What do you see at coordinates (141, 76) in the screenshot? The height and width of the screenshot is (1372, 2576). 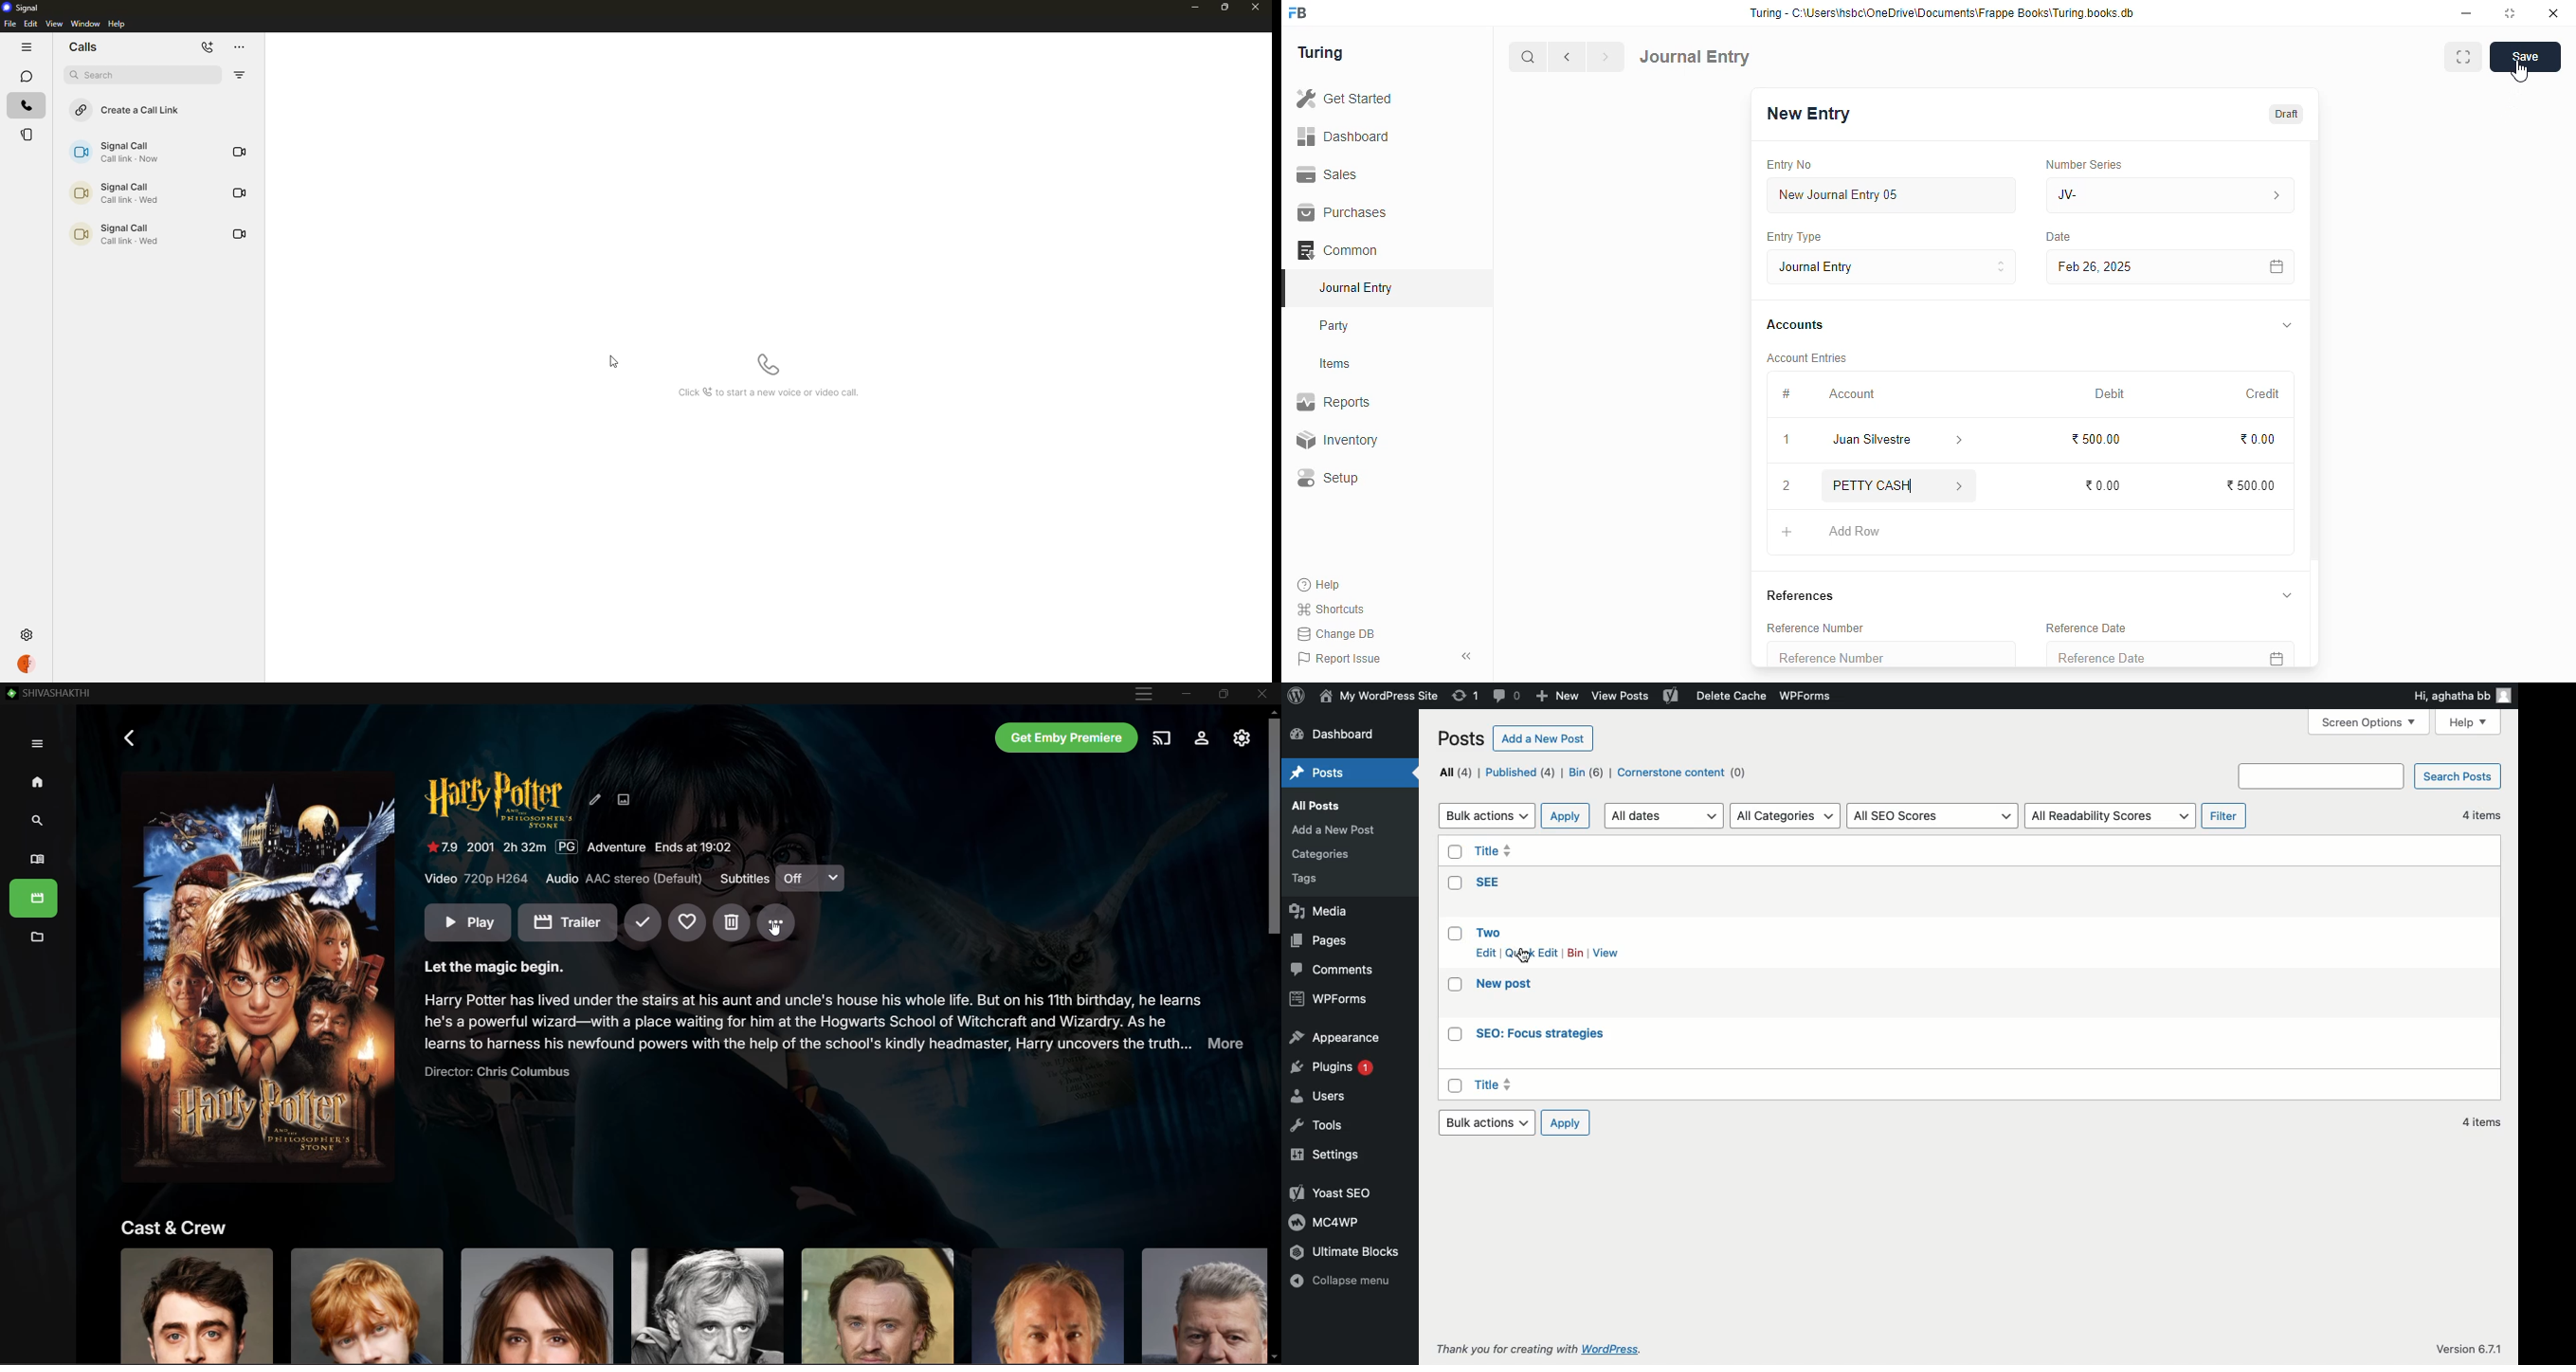 I see `search` at bounding box center [141, 76].